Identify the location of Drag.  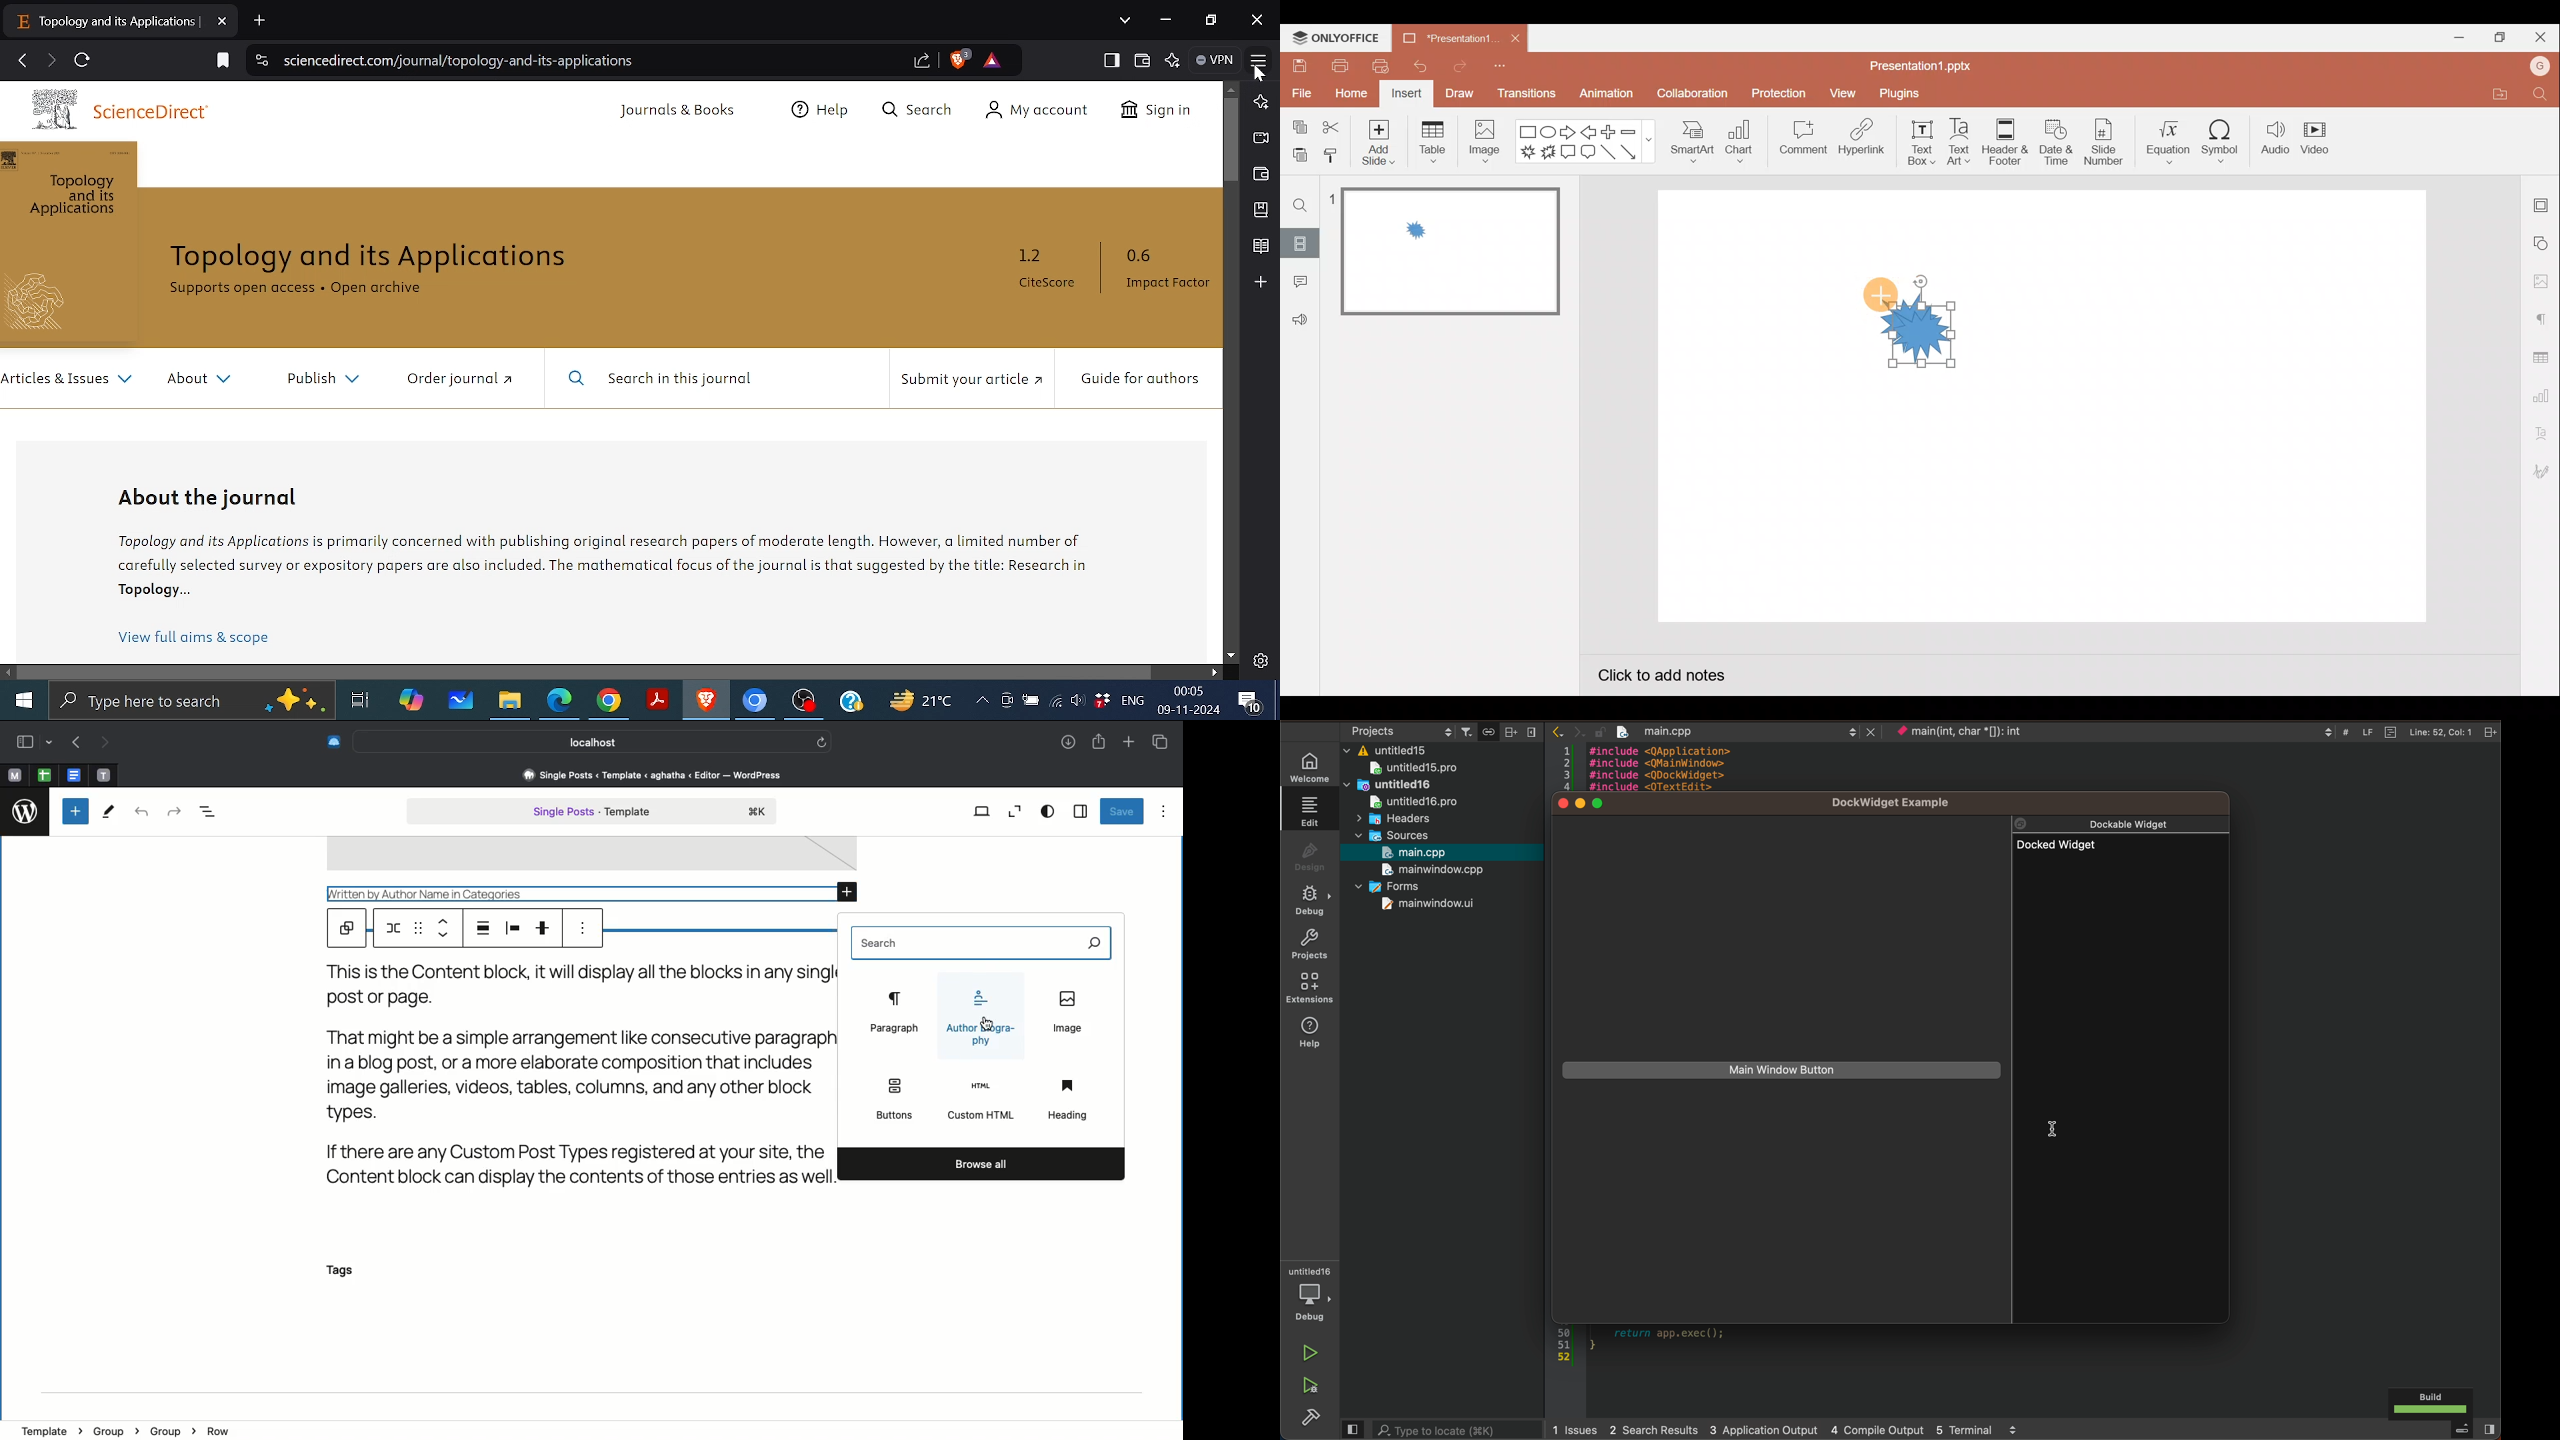
(418, 930).